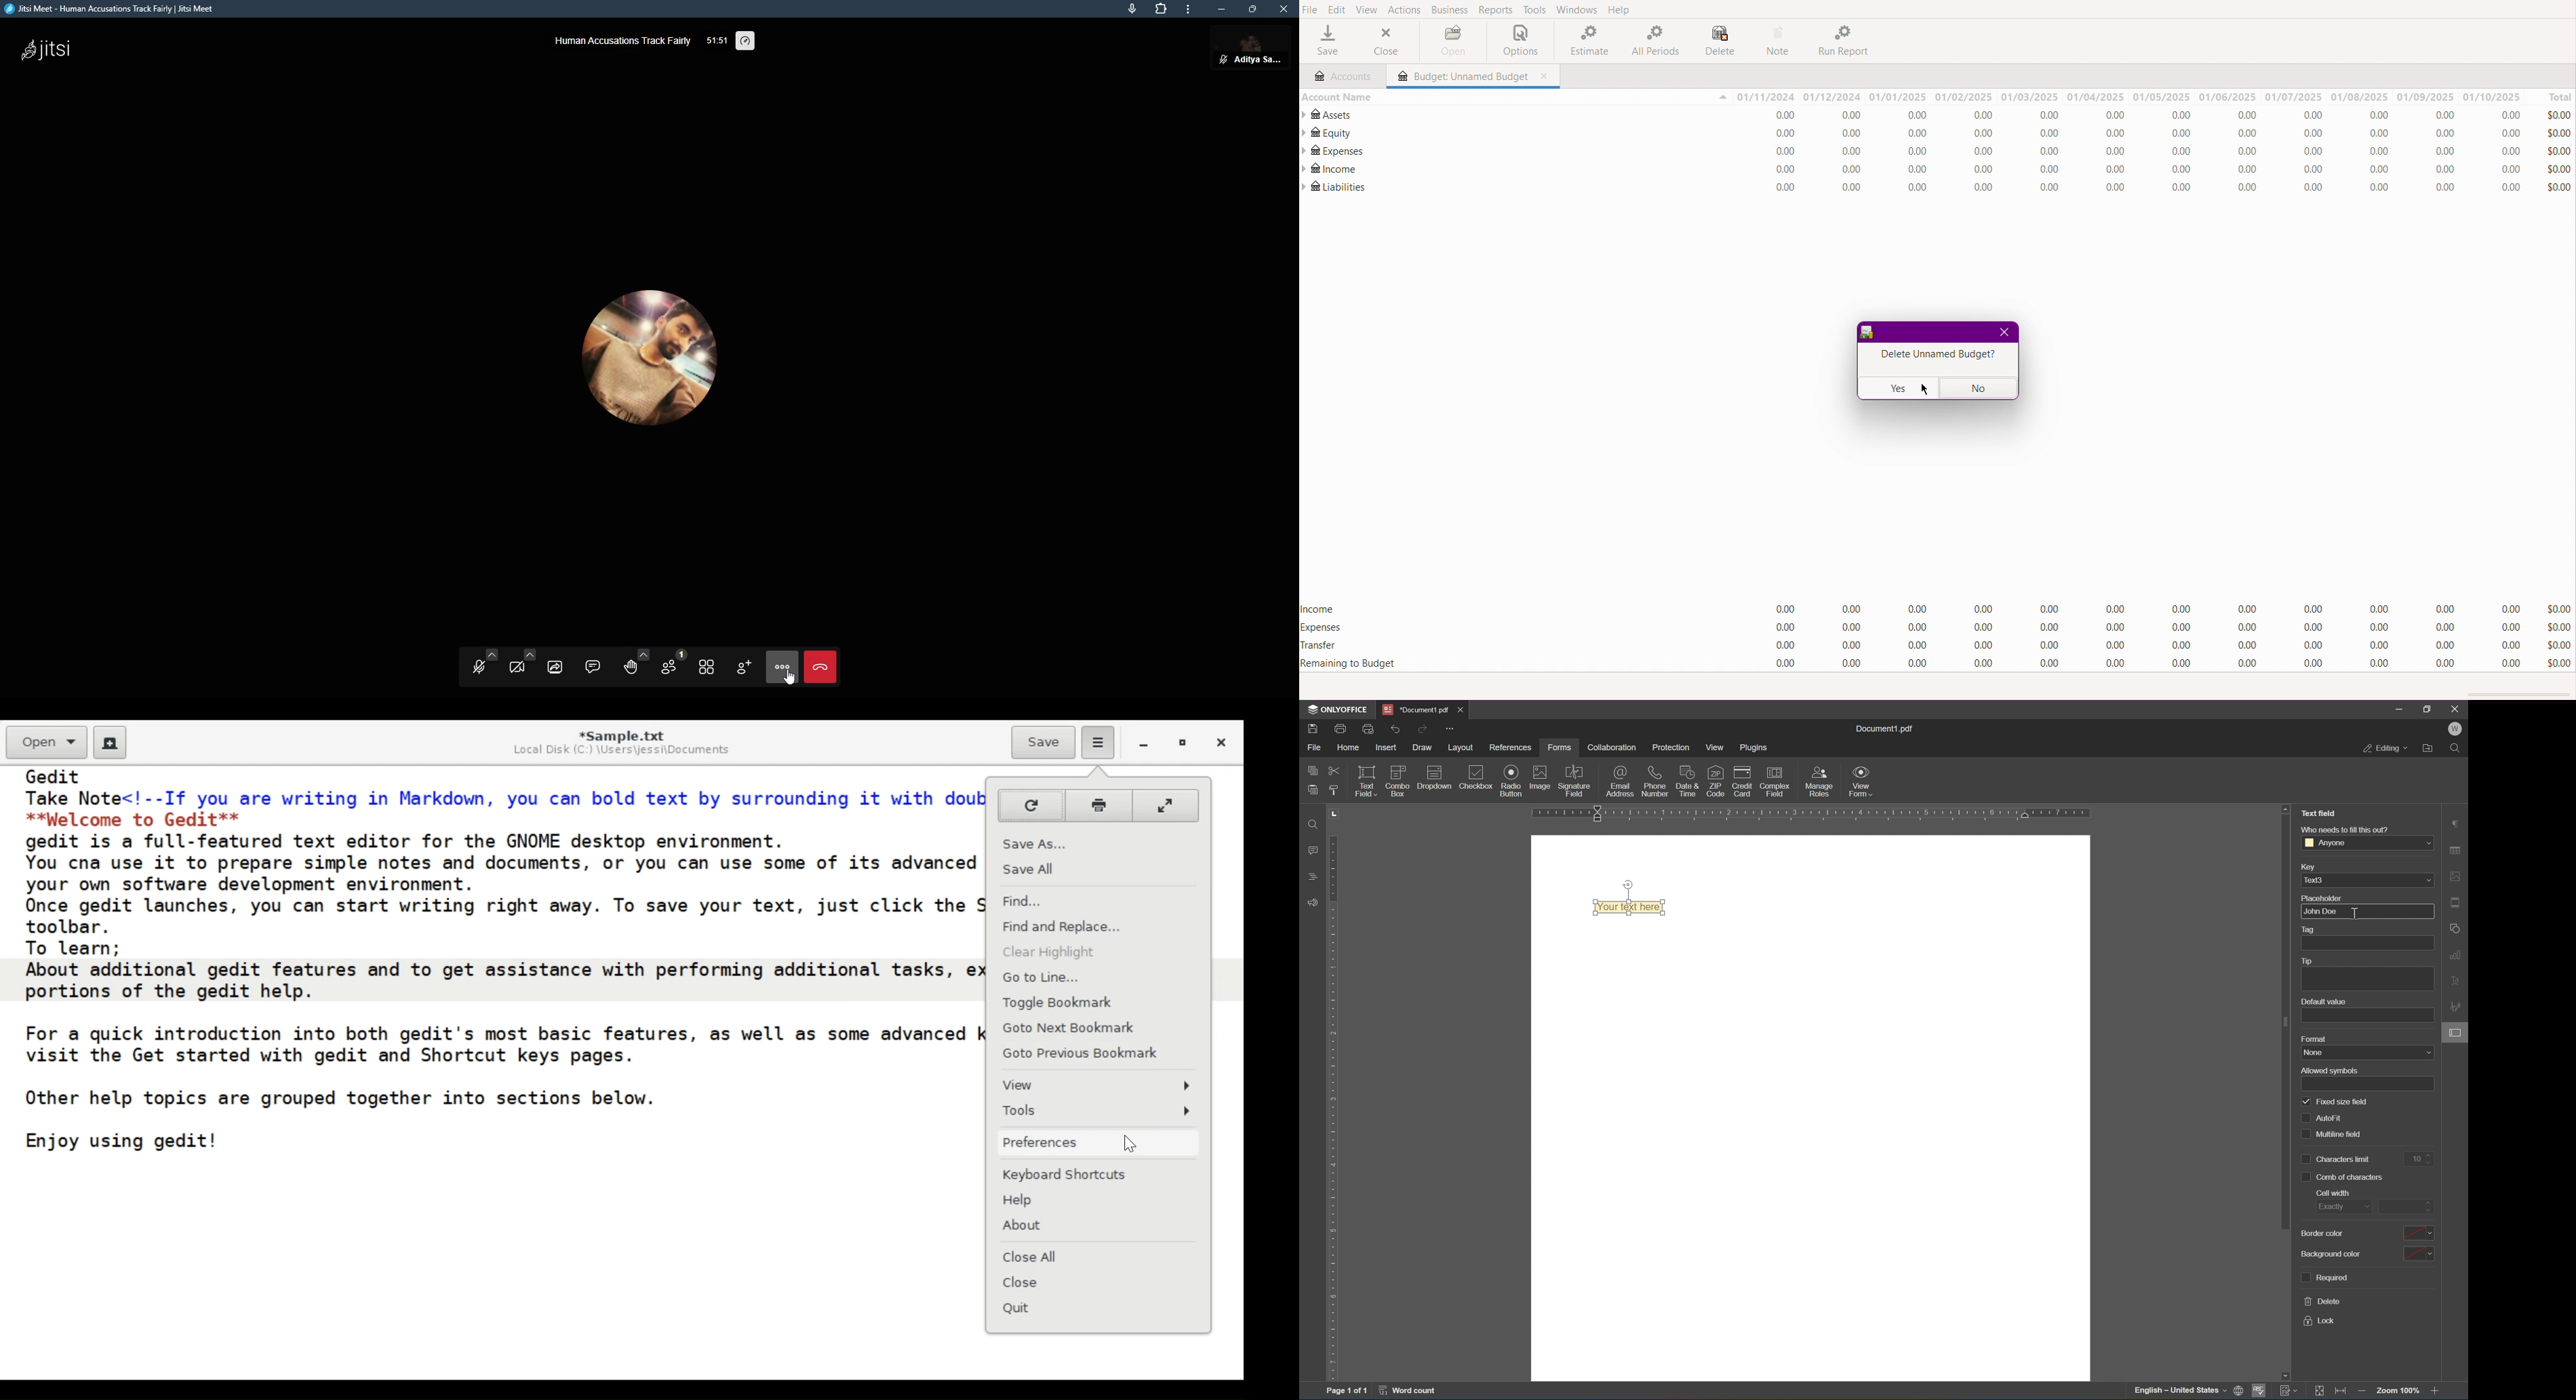 Image resolution: width=2576 pixels, height=1400 pixels. What do you see at coordinates (1313, 747) in the screenshot?
I see `file` at bounding box center [1313, 747].